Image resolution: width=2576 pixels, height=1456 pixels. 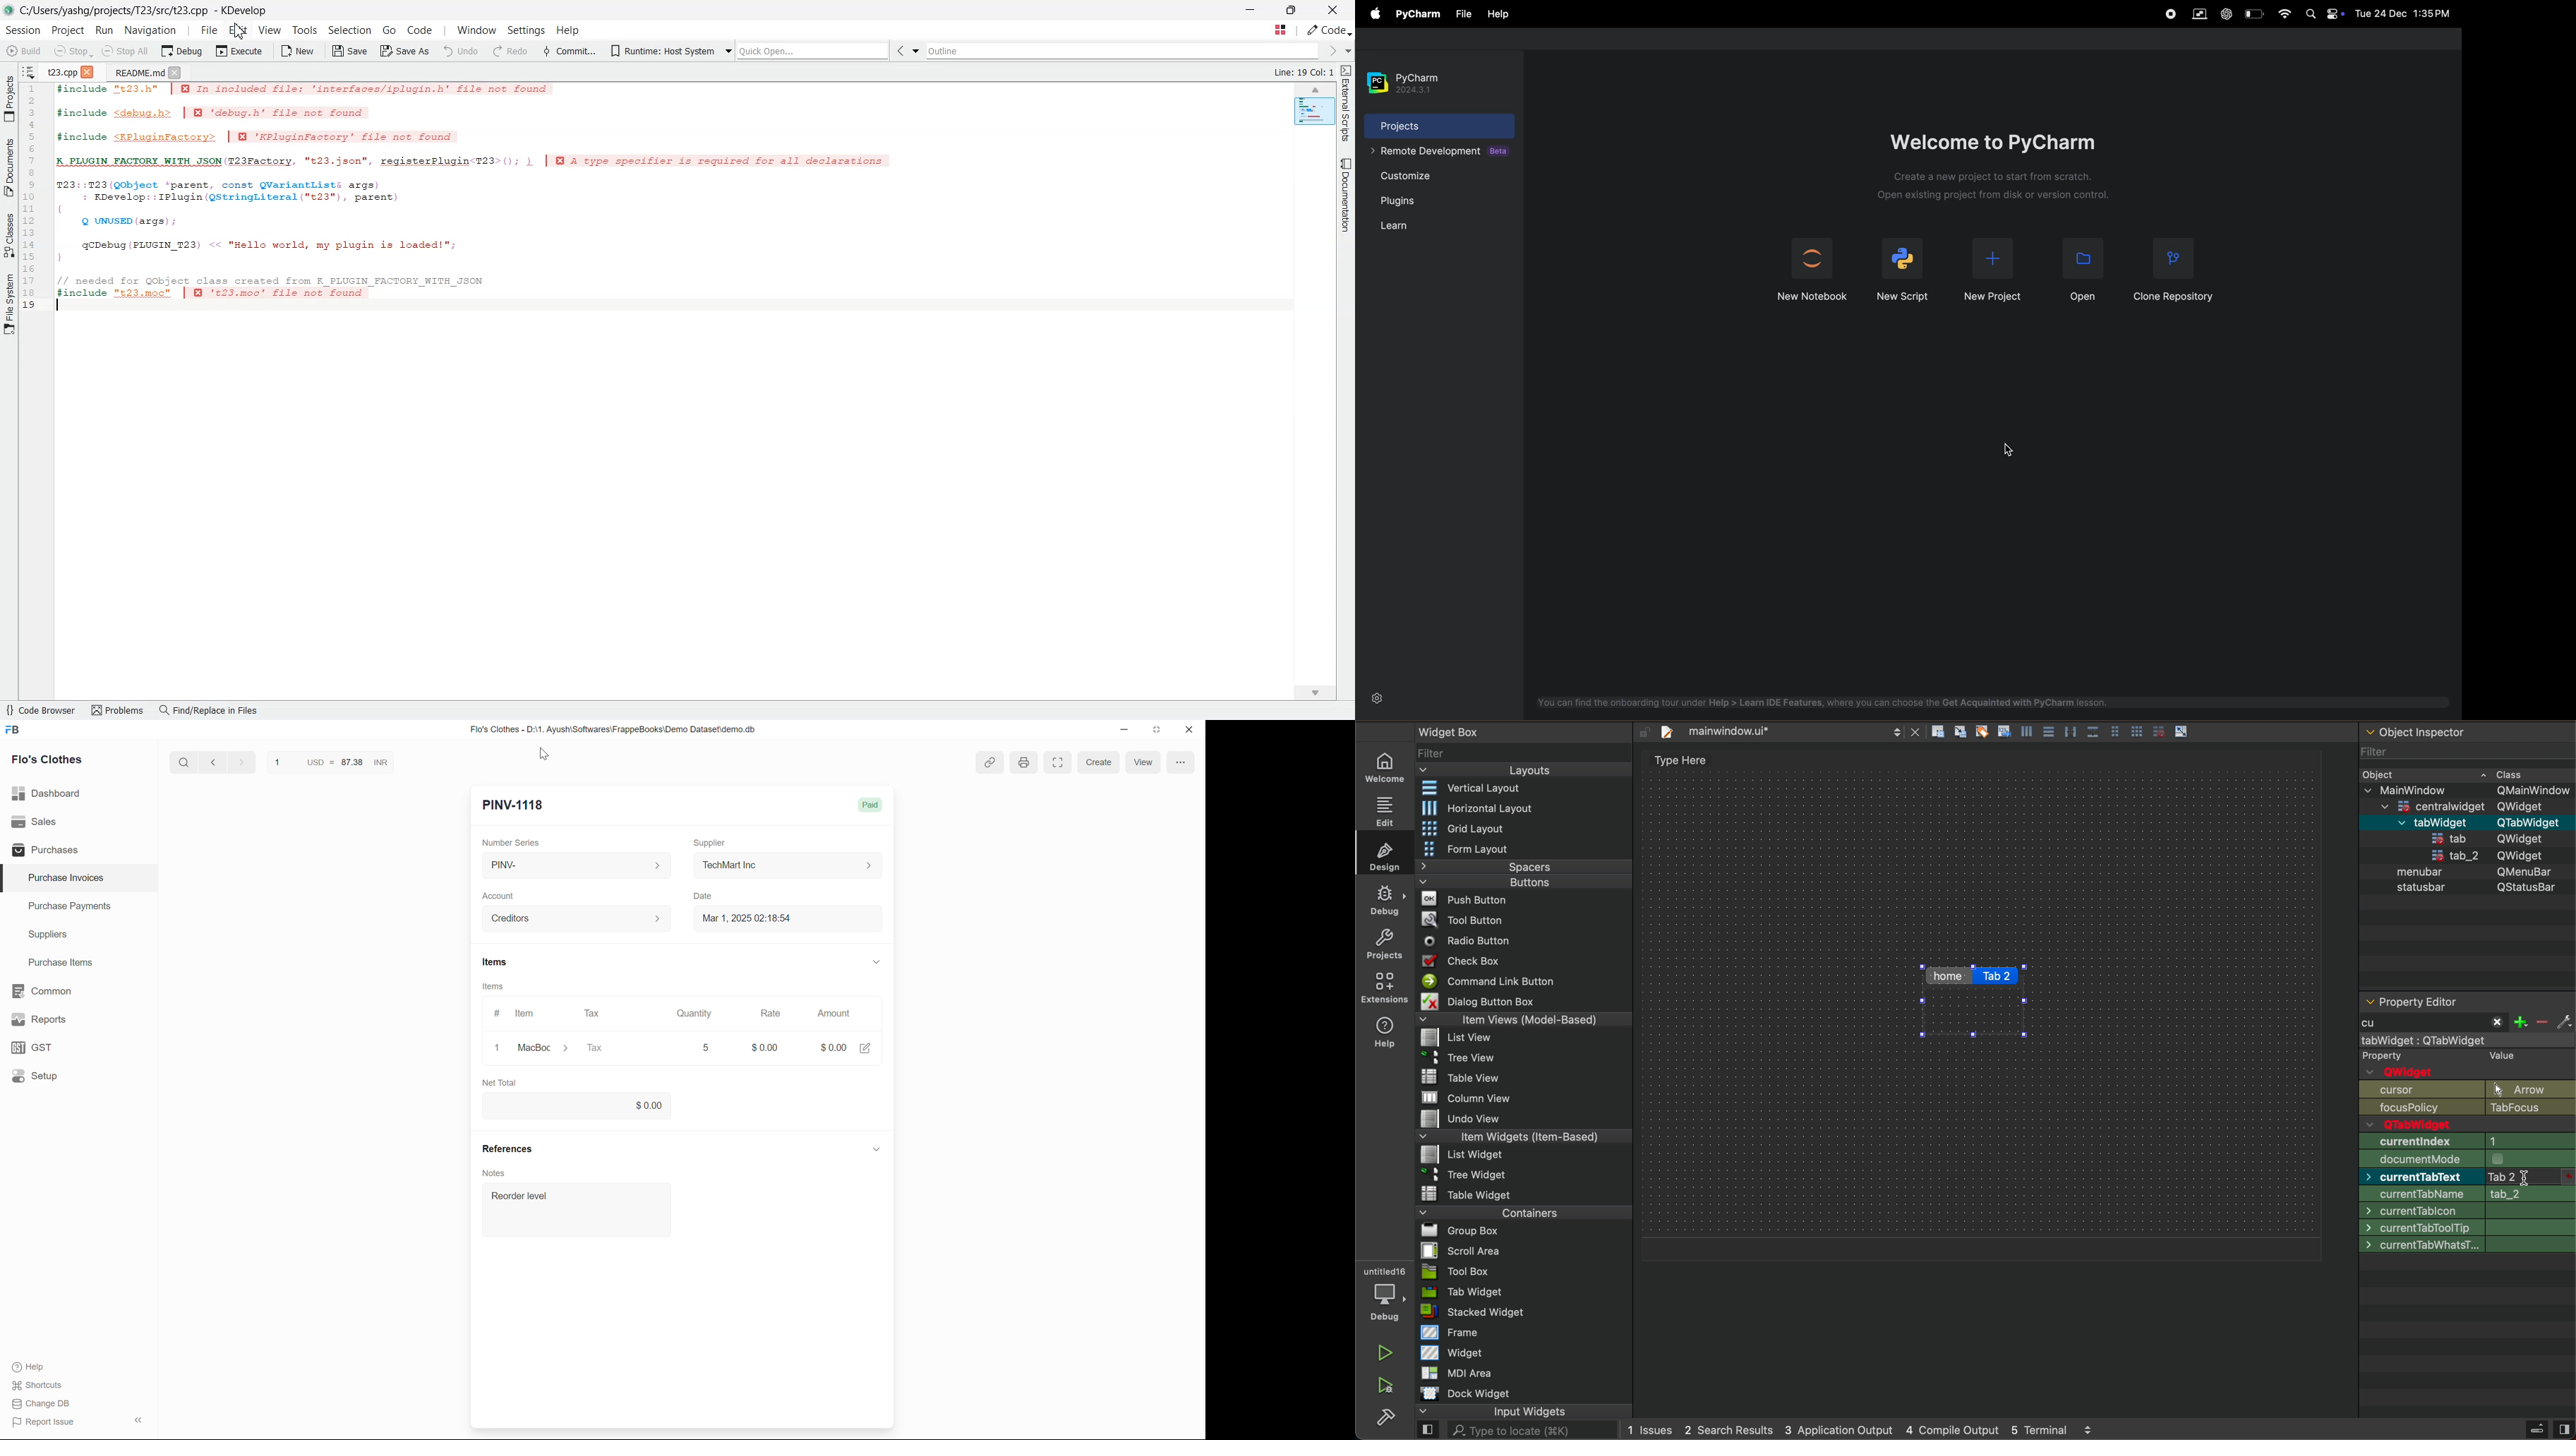 What do you see at coordinates (1382, 1291) in the screenshot?
I see `debugger` at bounding box center [1382, 1291].